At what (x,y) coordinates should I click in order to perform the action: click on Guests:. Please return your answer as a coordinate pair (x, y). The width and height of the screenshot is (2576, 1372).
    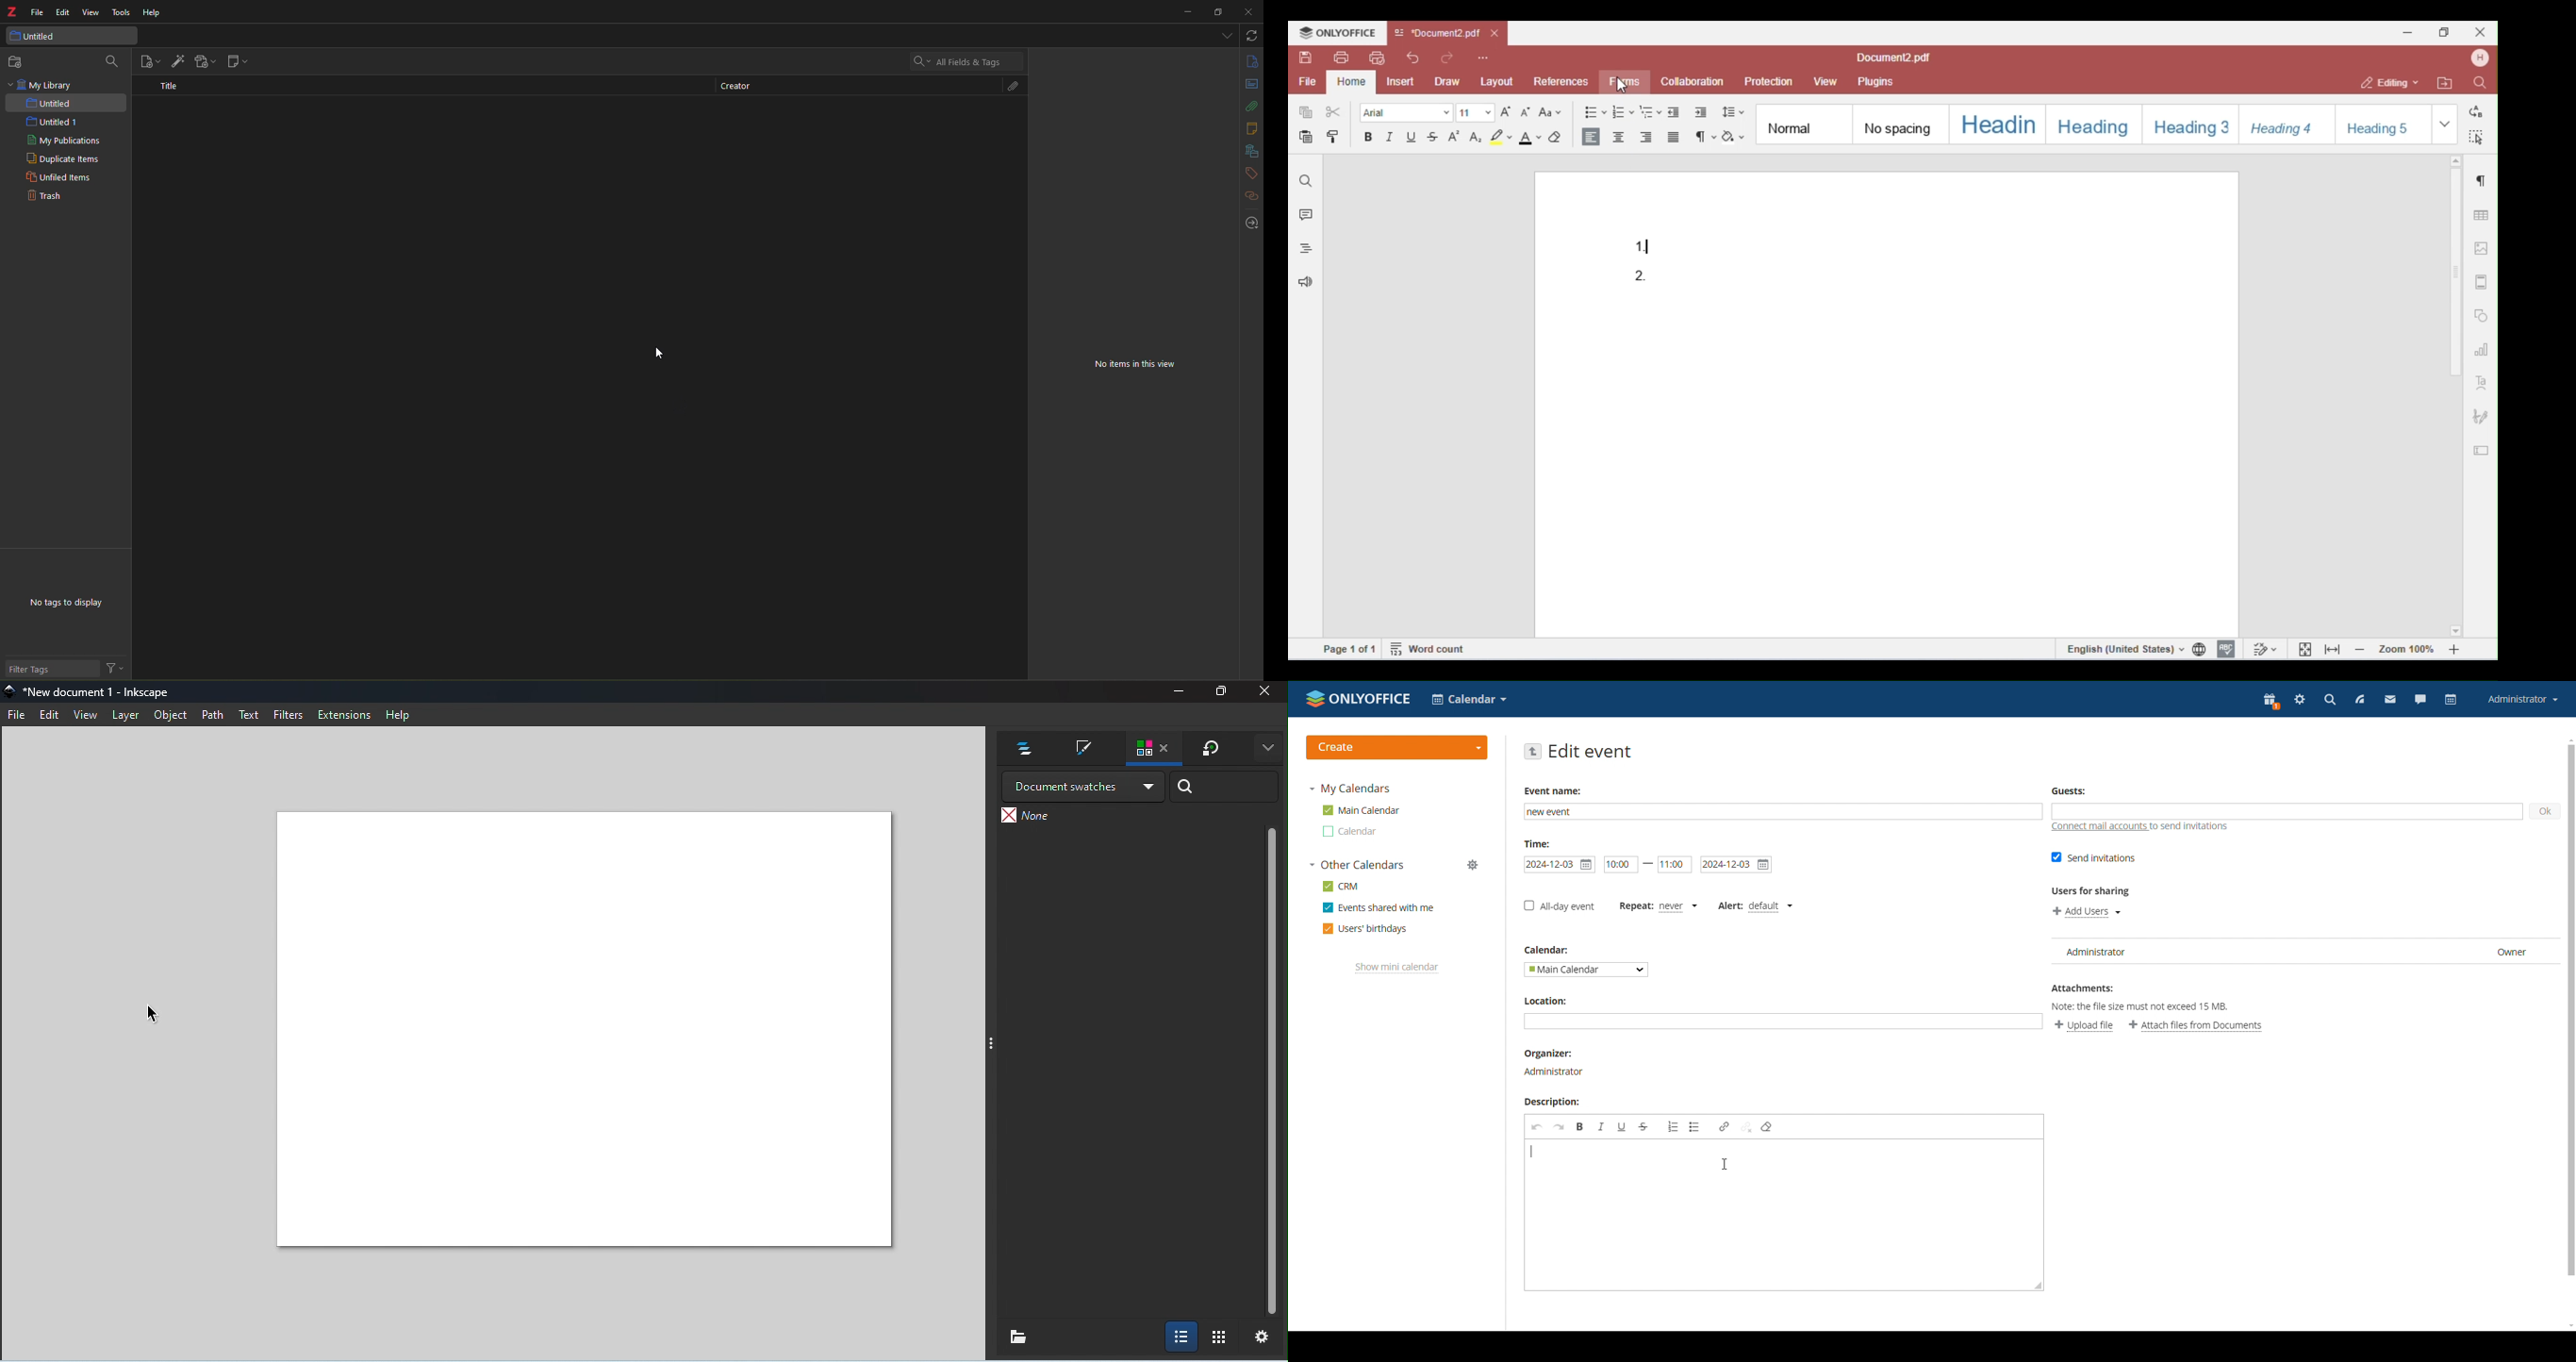
    Looking at the image, I should click on (2068, 789).